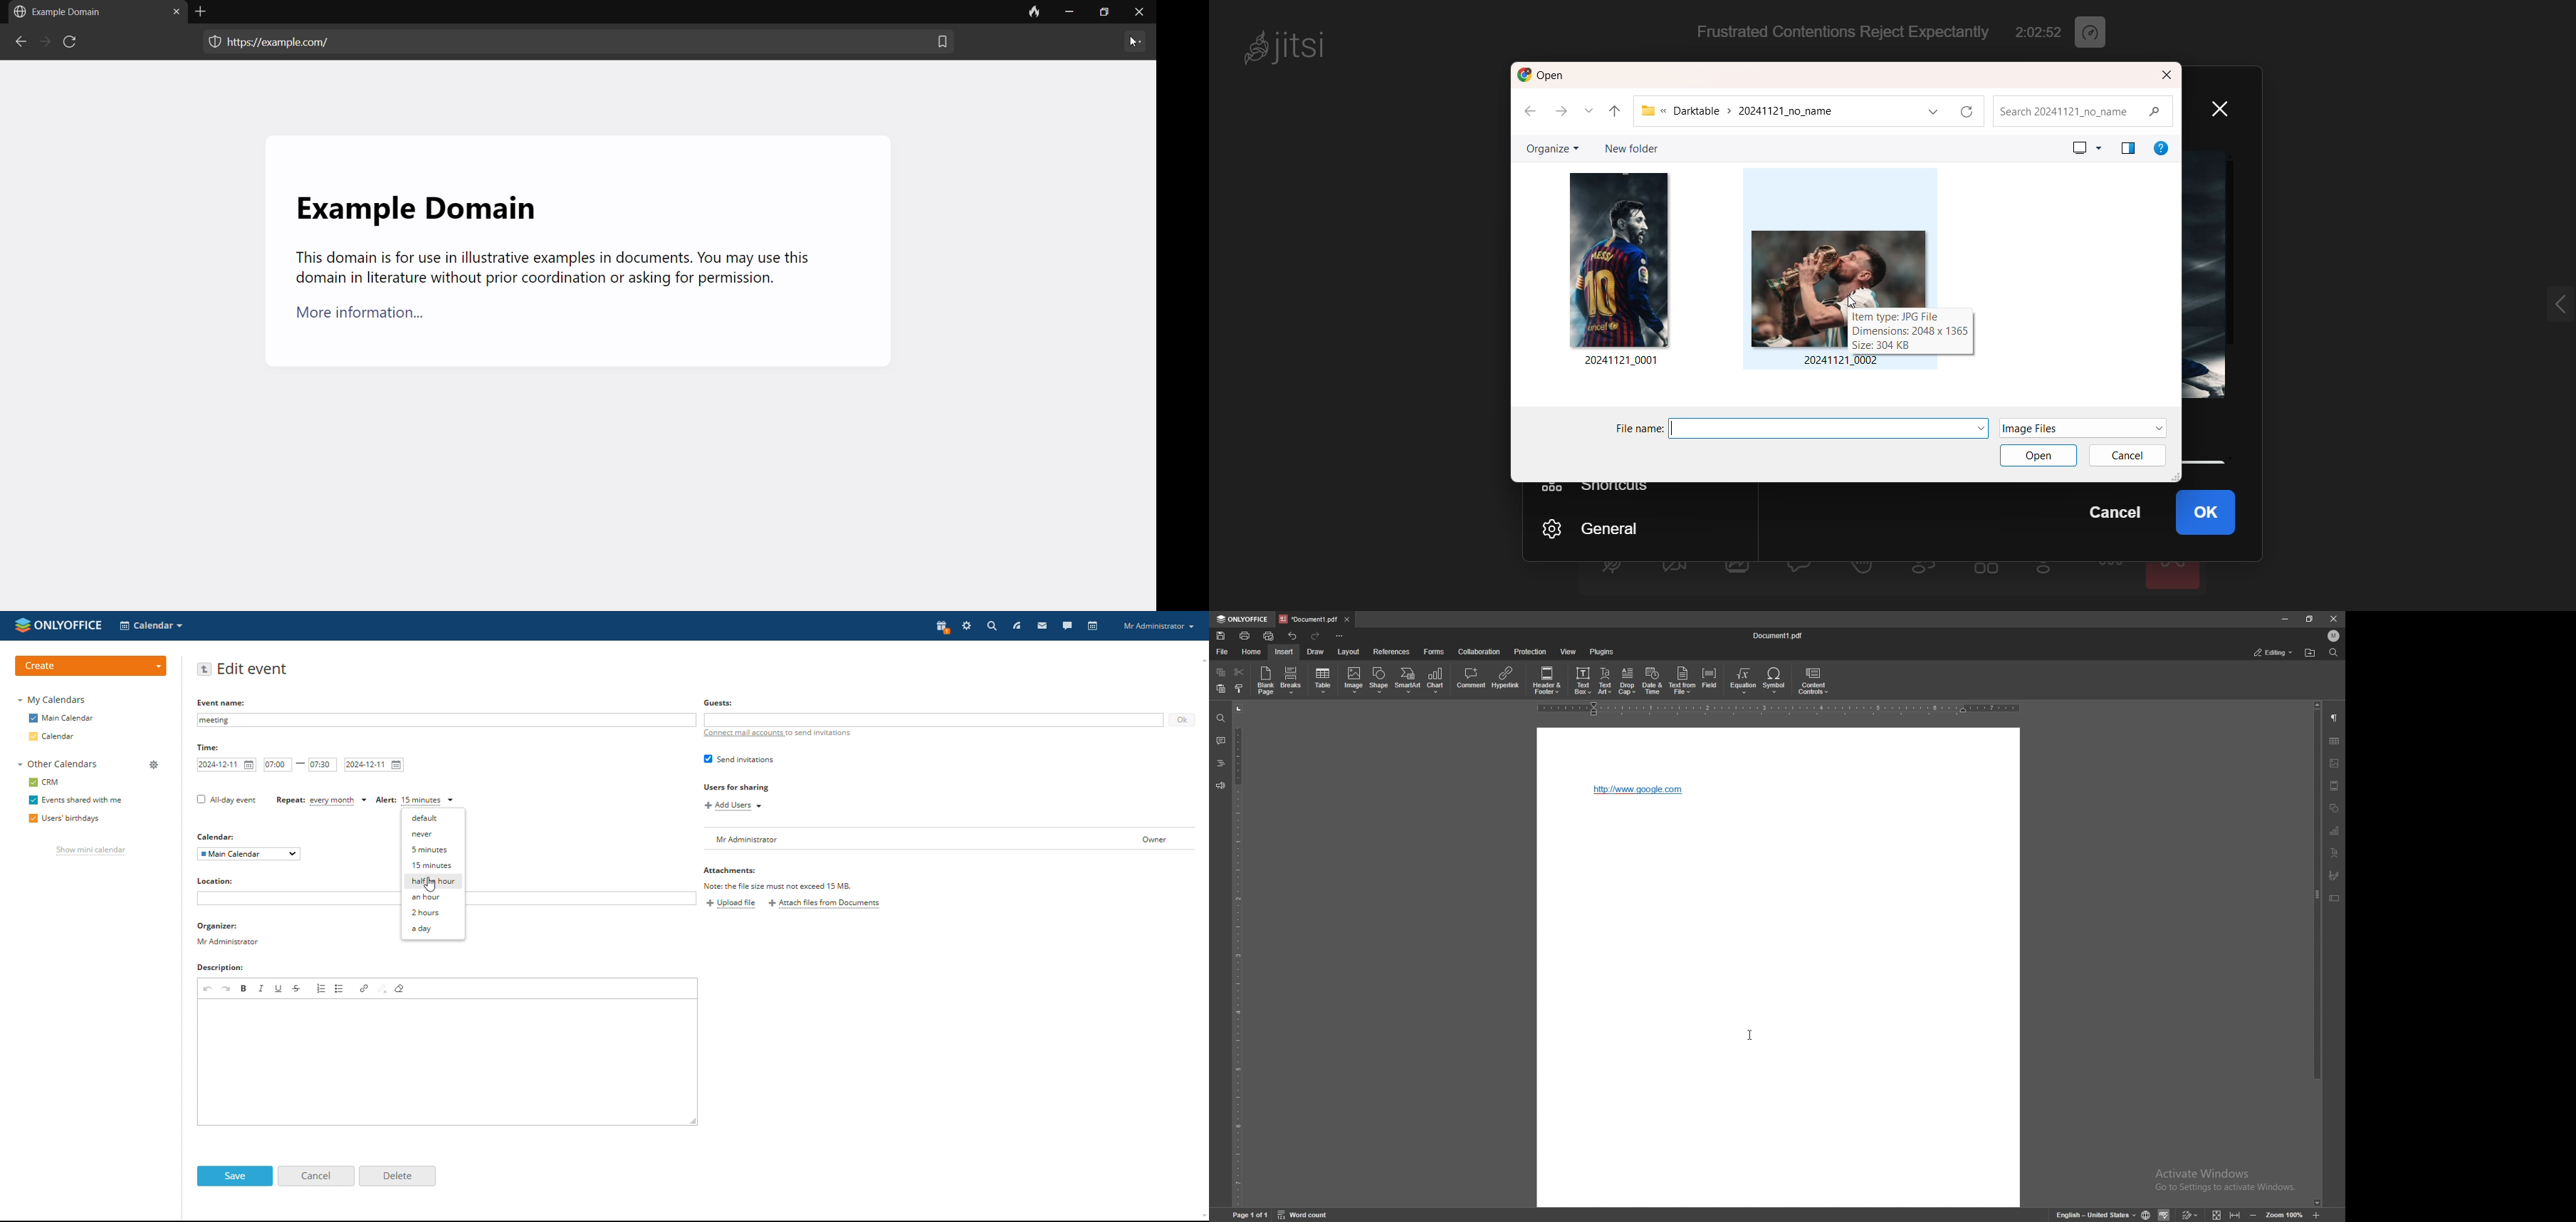  What do you see at coordinates (2217, 1214) in the screenshot?
I see `fit to screen` at bounding box center [2217, 1214].